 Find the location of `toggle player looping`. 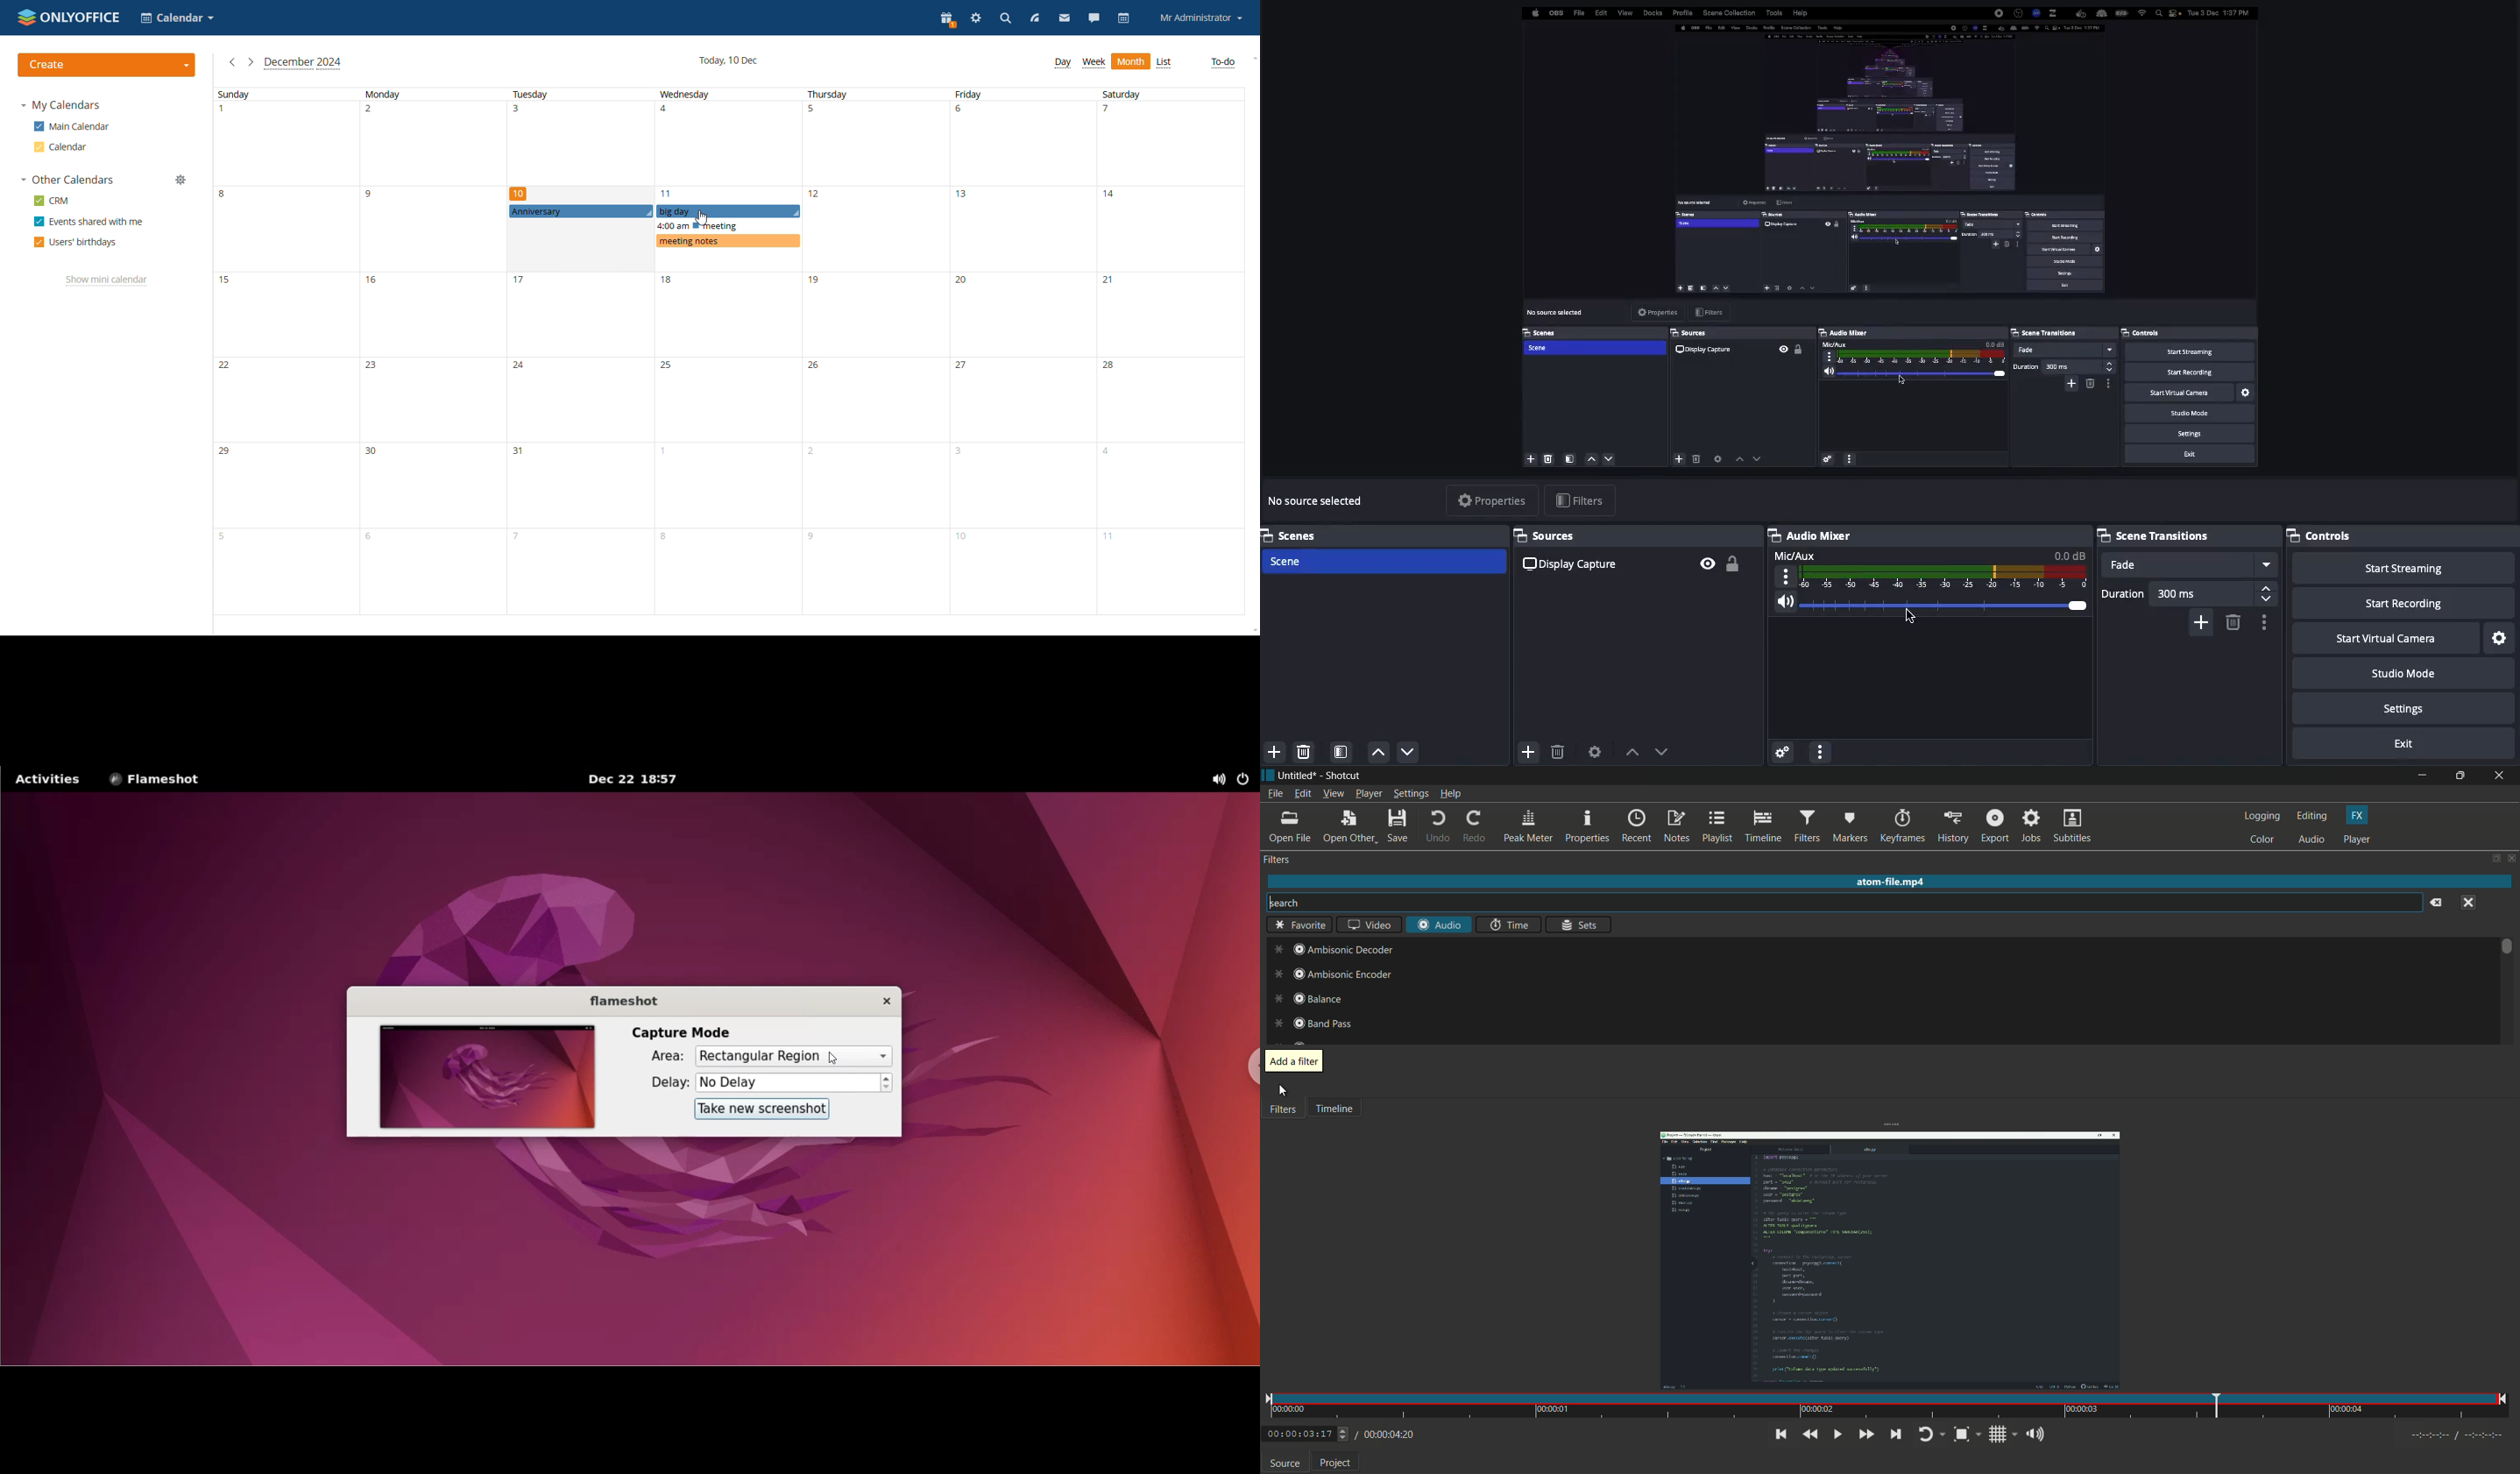

toggle player looping is located at coordinates (1932, 1435).